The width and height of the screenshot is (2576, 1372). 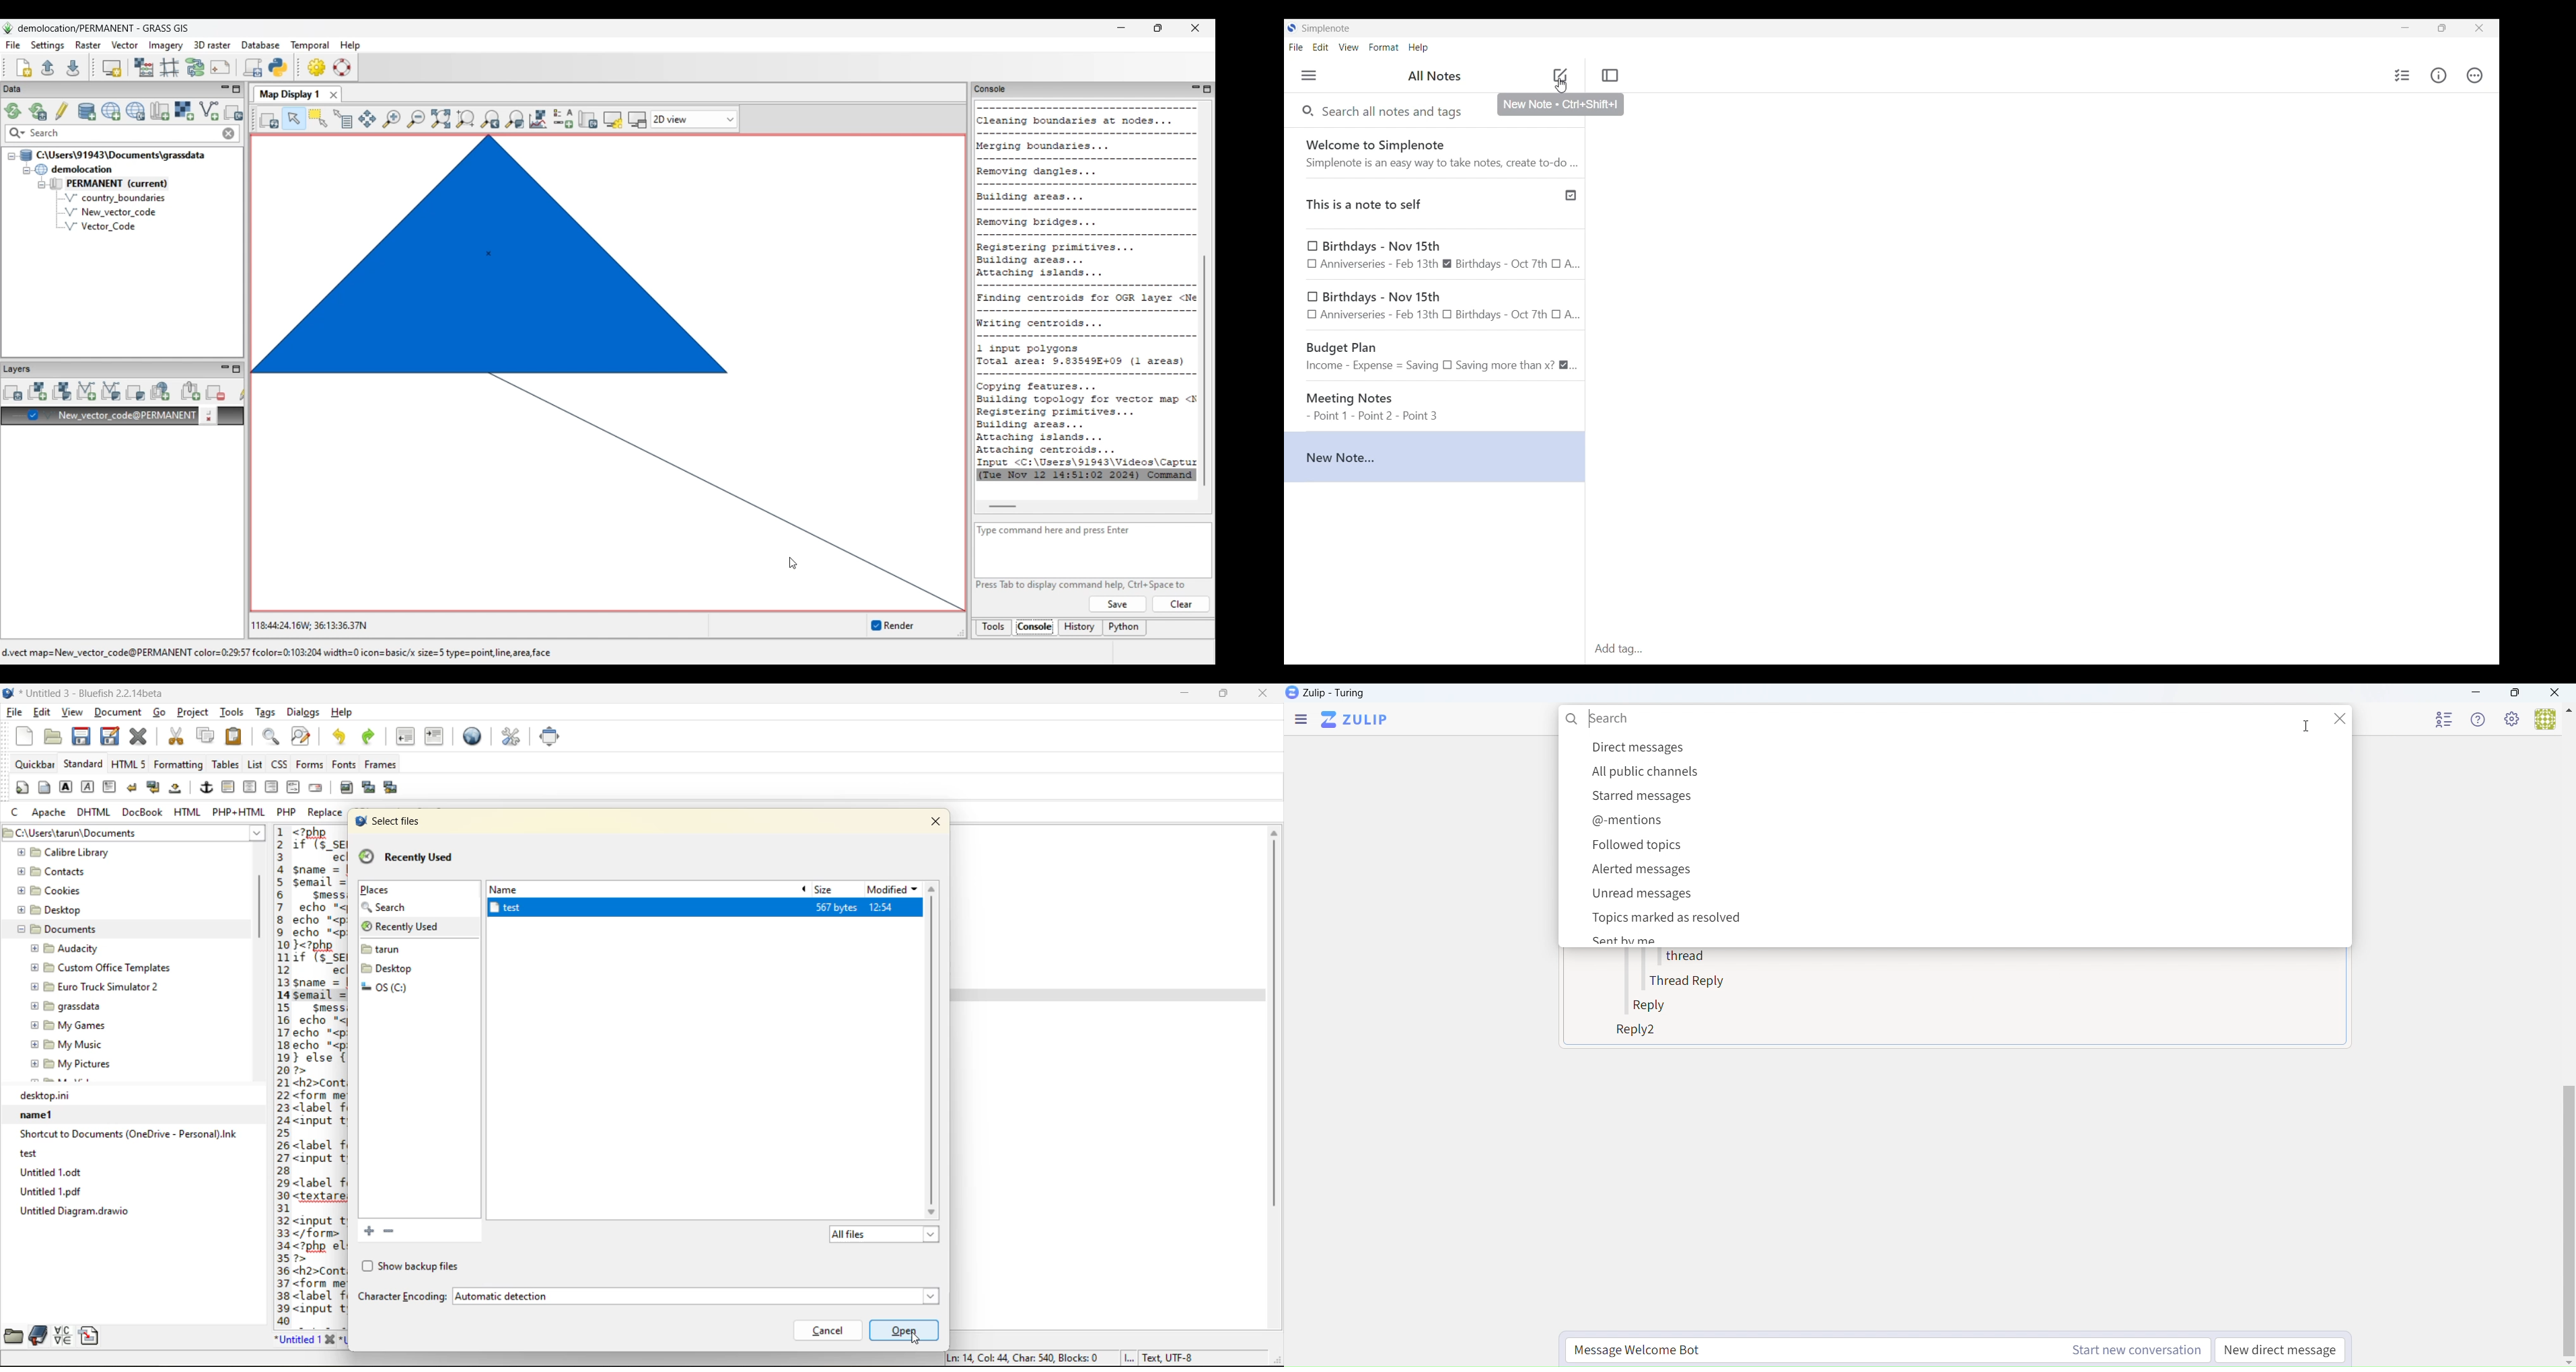 What do you see at coordinates (21, 736) in the screenshot?
I see `new` at bounding box center [21, 736].